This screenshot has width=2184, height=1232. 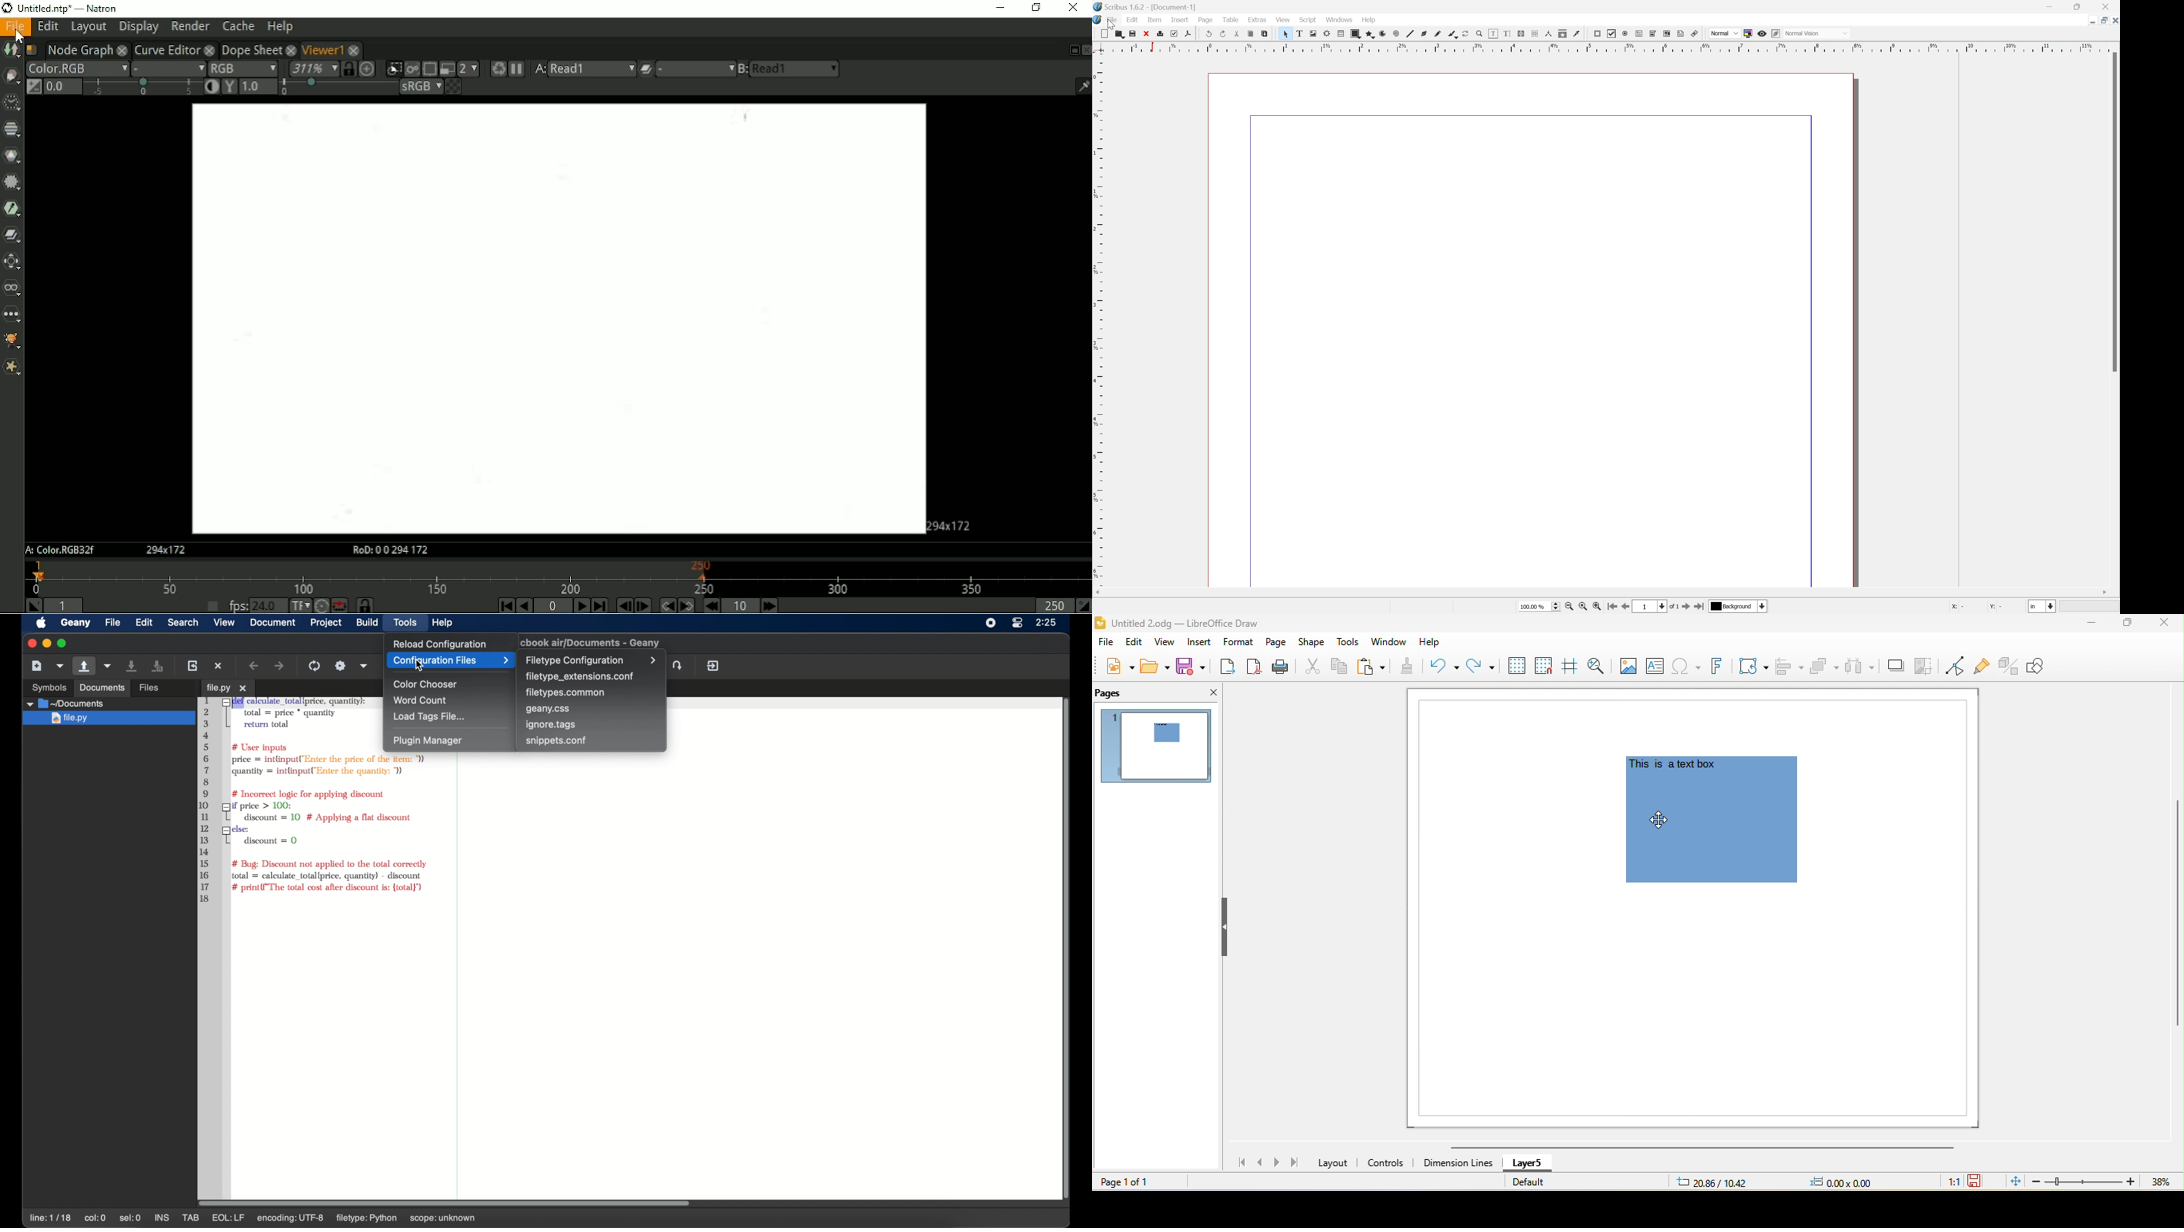 What do you see at coordinates (1632, 665) in the screenshot?
I see `image` at bounding box center [1632, 665].